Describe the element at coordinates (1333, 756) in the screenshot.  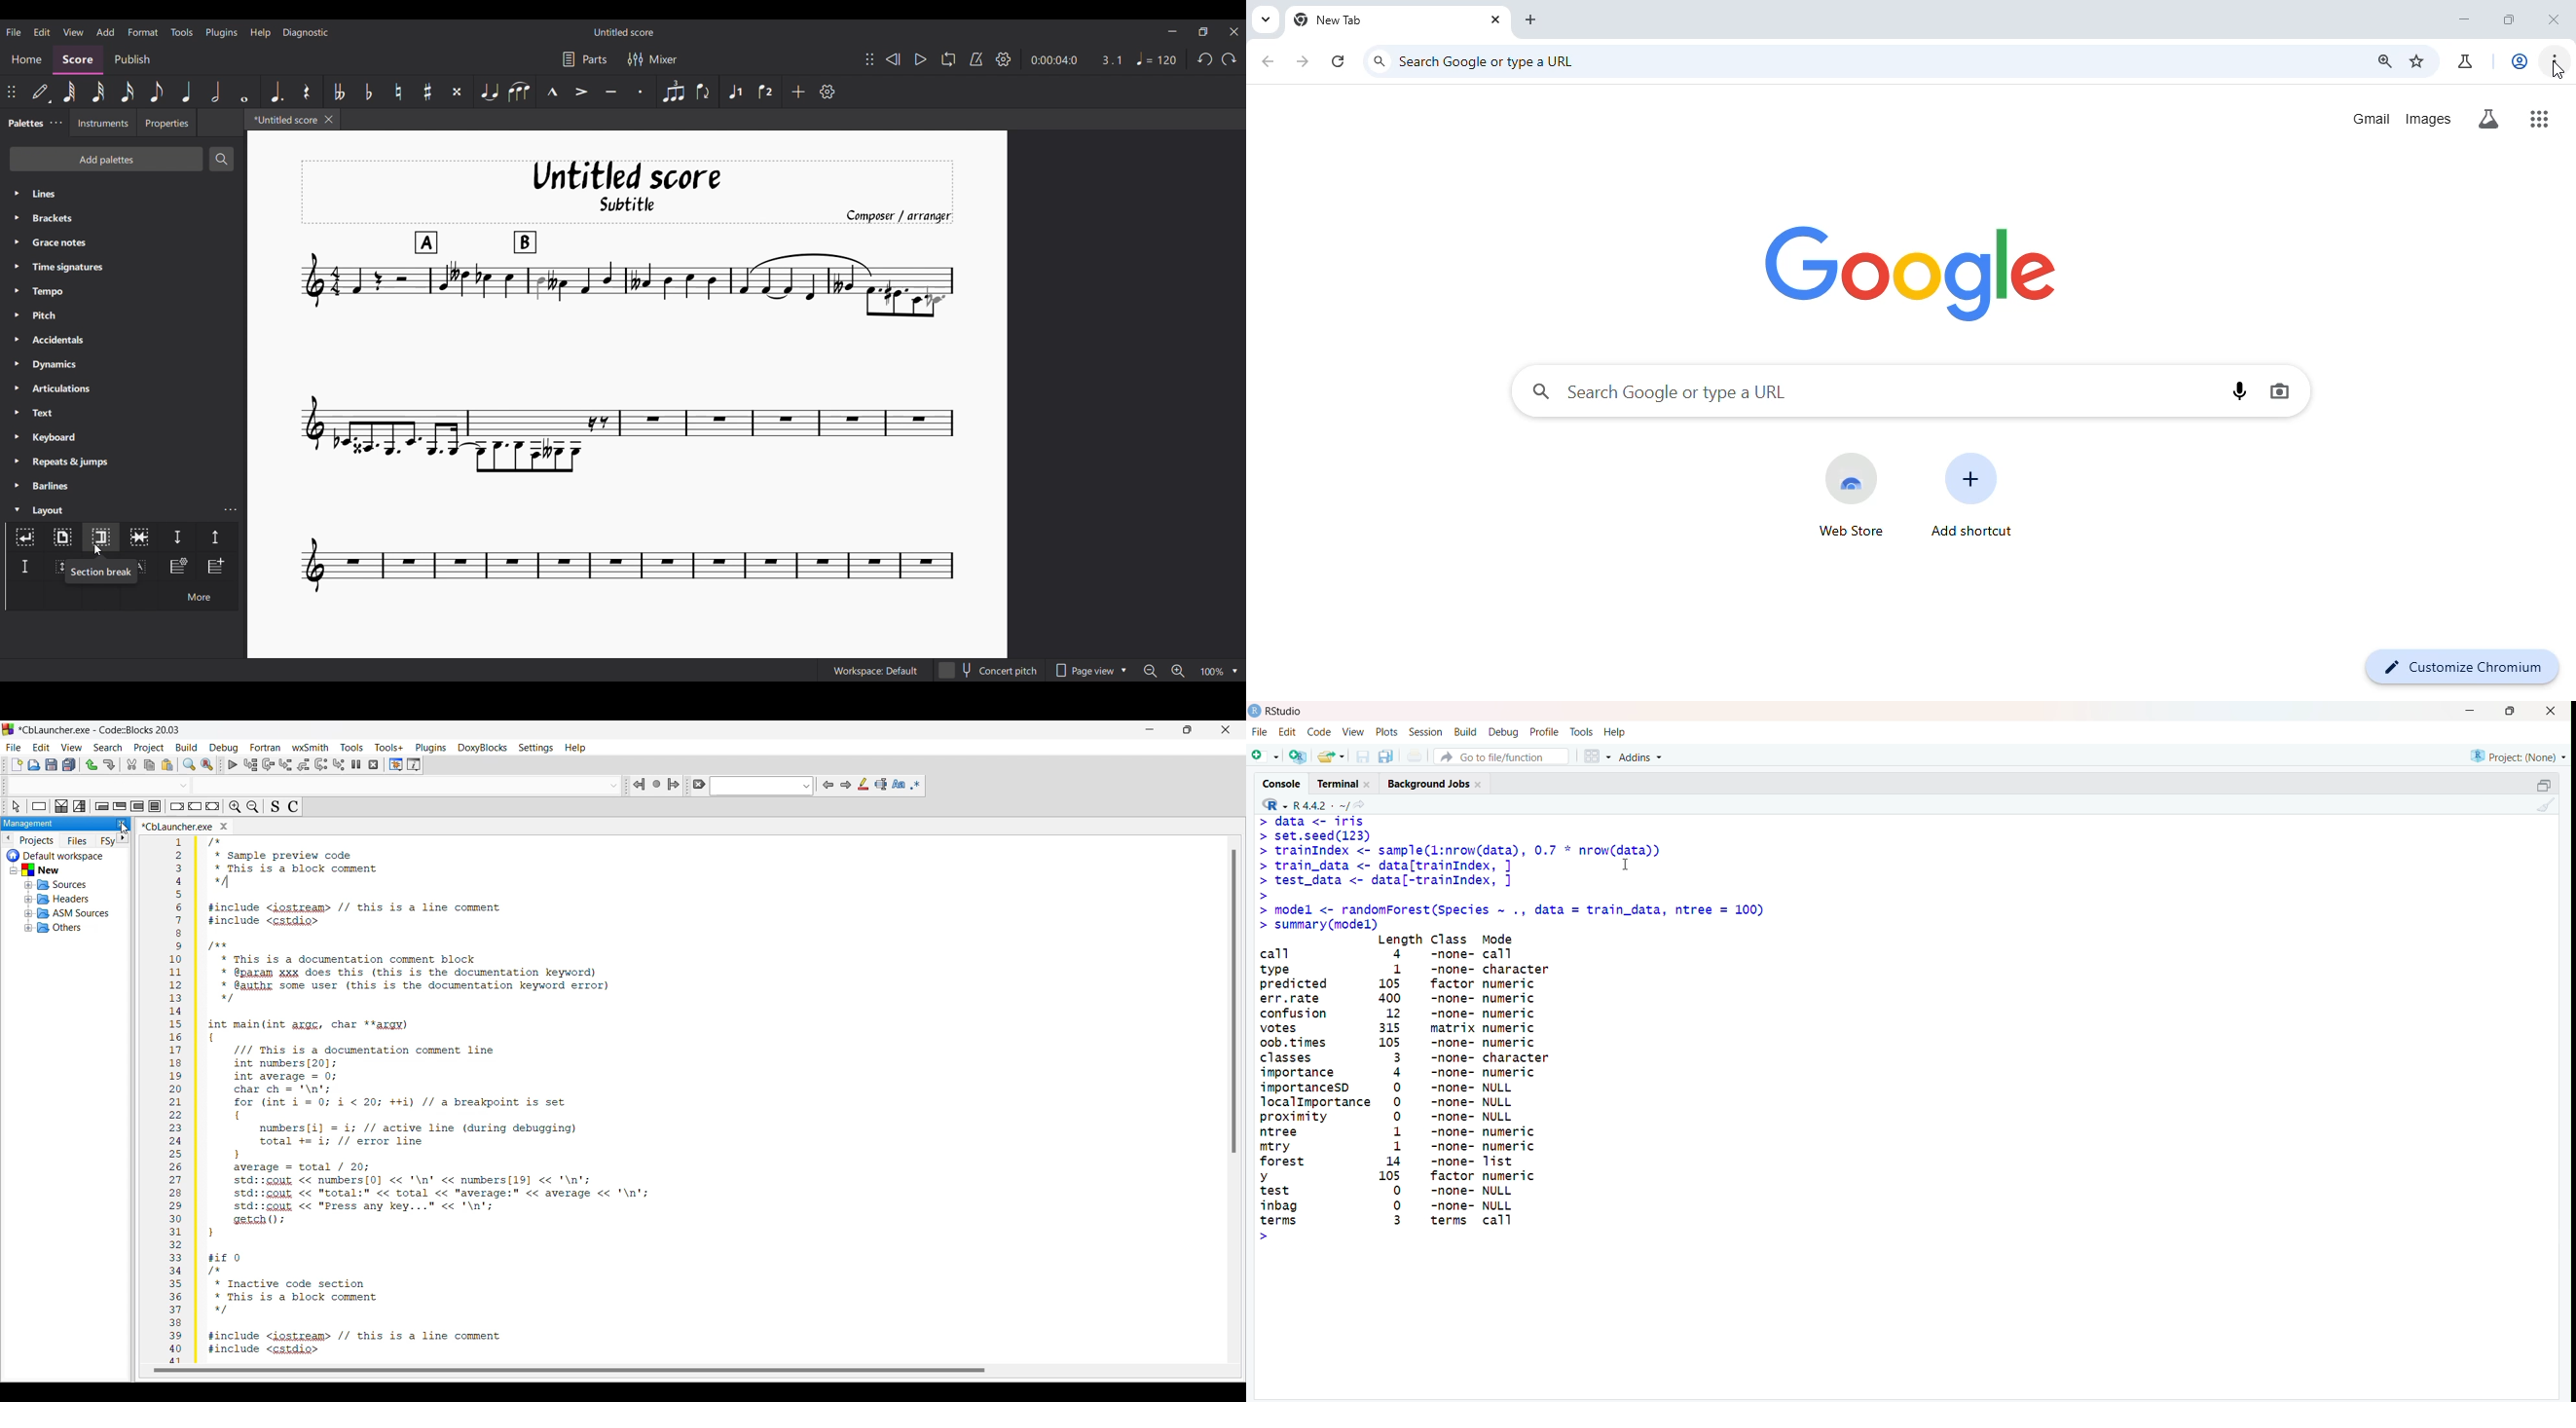
I see `Open an existing file (Ctrl + O)` at that location.